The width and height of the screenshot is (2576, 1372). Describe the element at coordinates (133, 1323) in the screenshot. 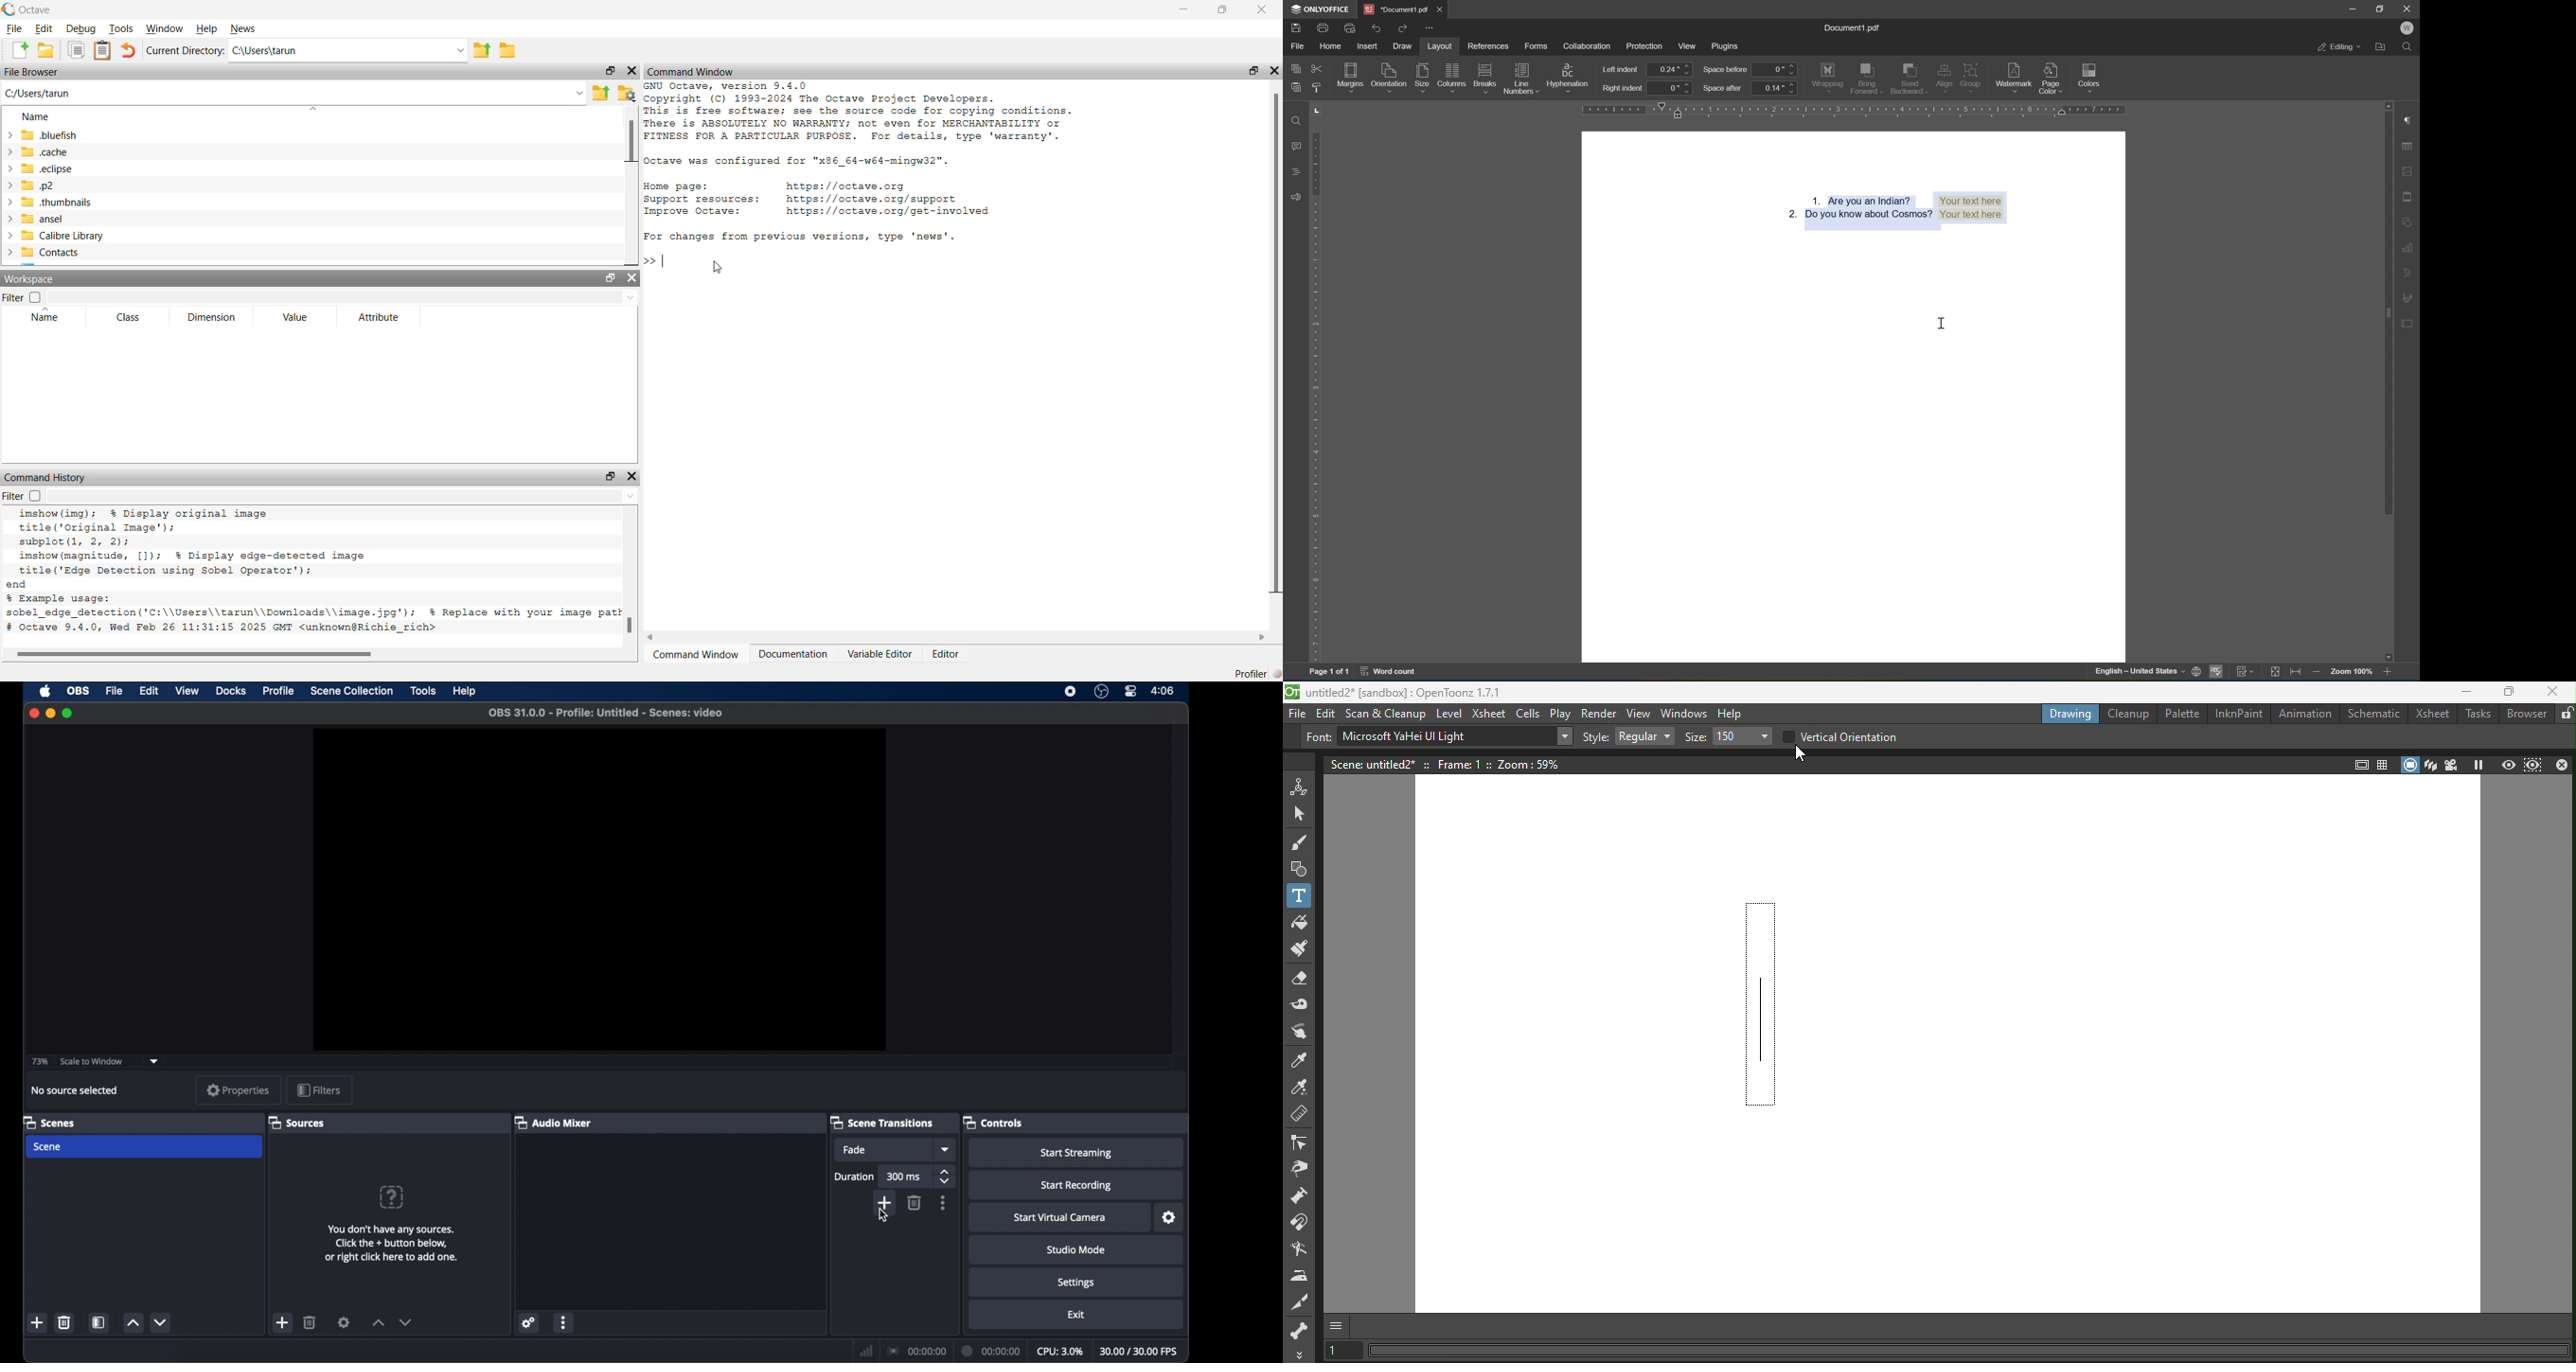

I see `increment` at that location.